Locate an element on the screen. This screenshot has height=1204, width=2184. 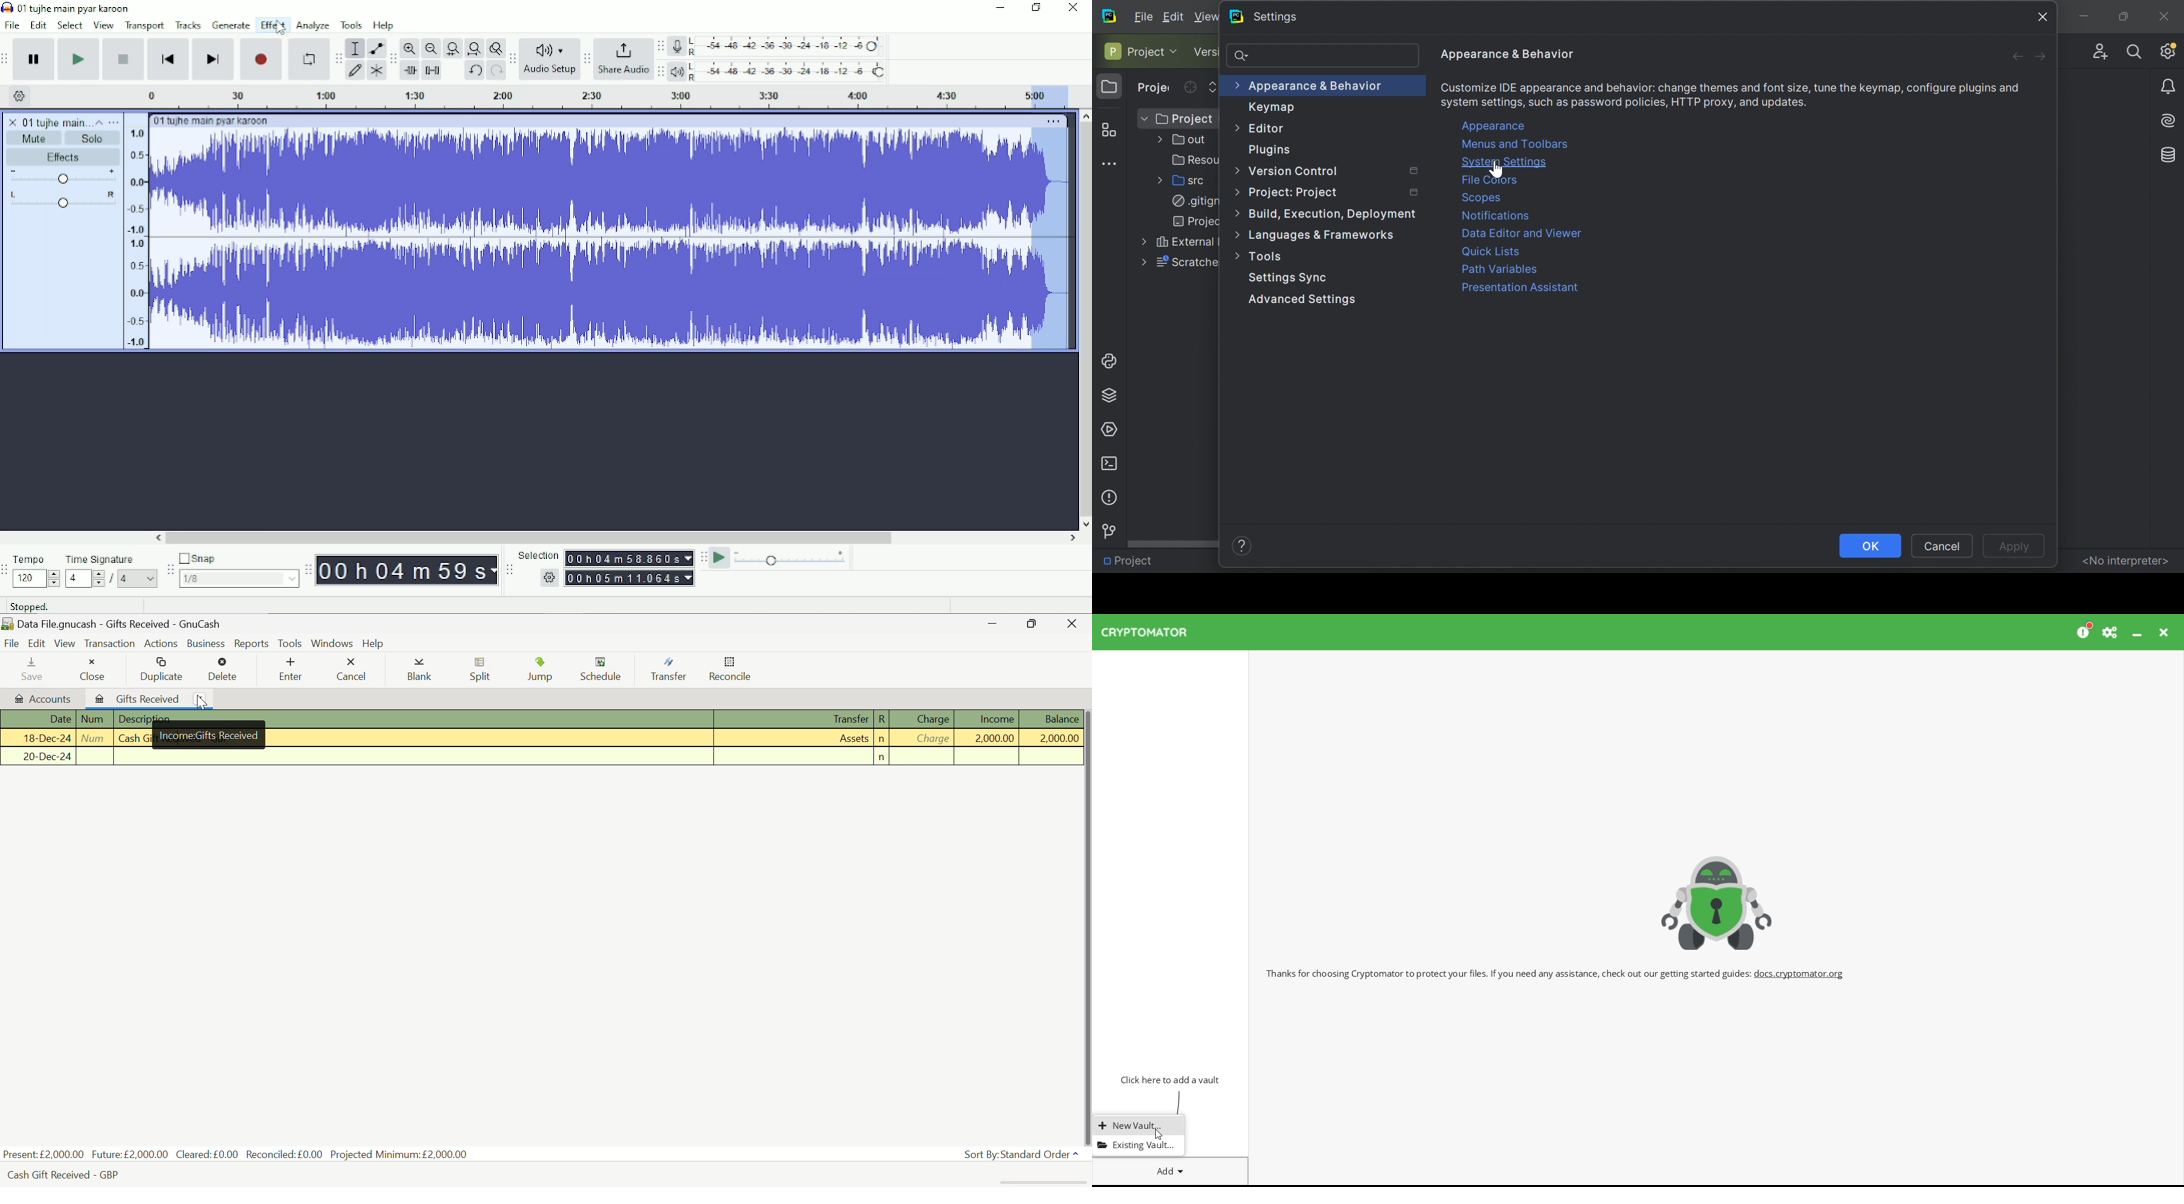
Play is located at coordinates (78, 59).